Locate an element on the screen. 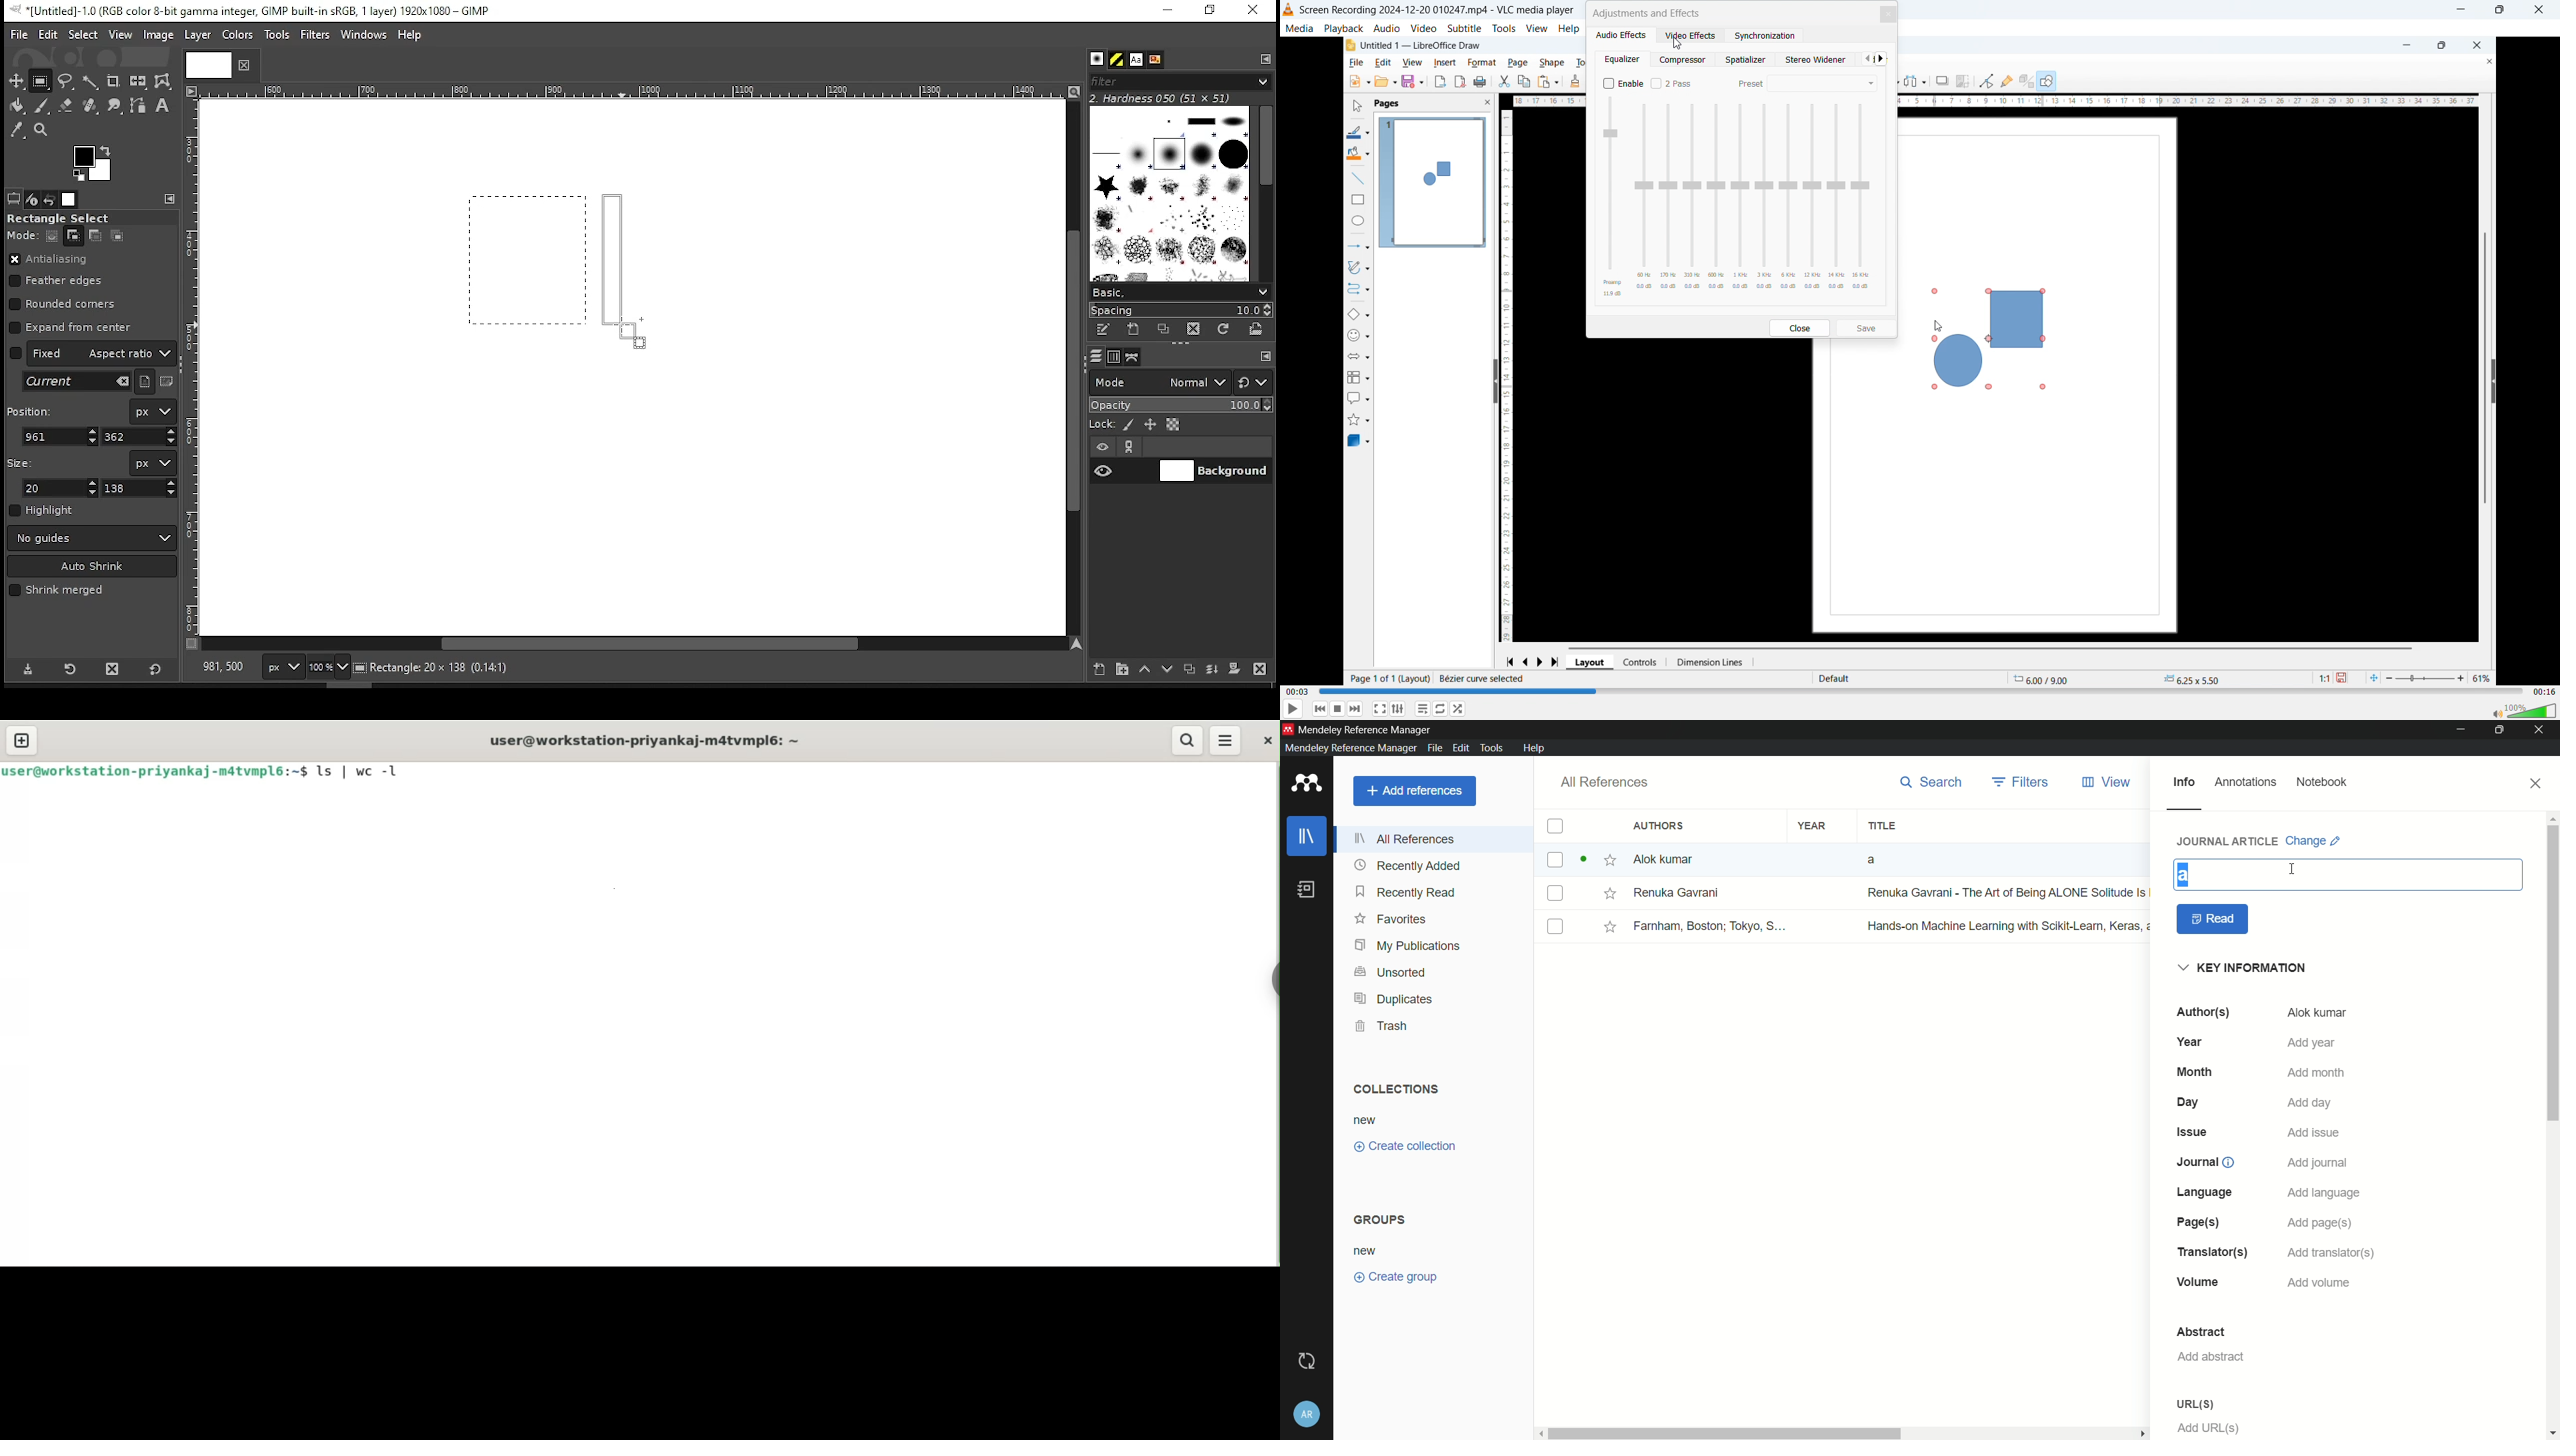 The height and width of the screenshot is (1456, 2576). Three kilohertz controller  is located at coordinates (1764, 199).